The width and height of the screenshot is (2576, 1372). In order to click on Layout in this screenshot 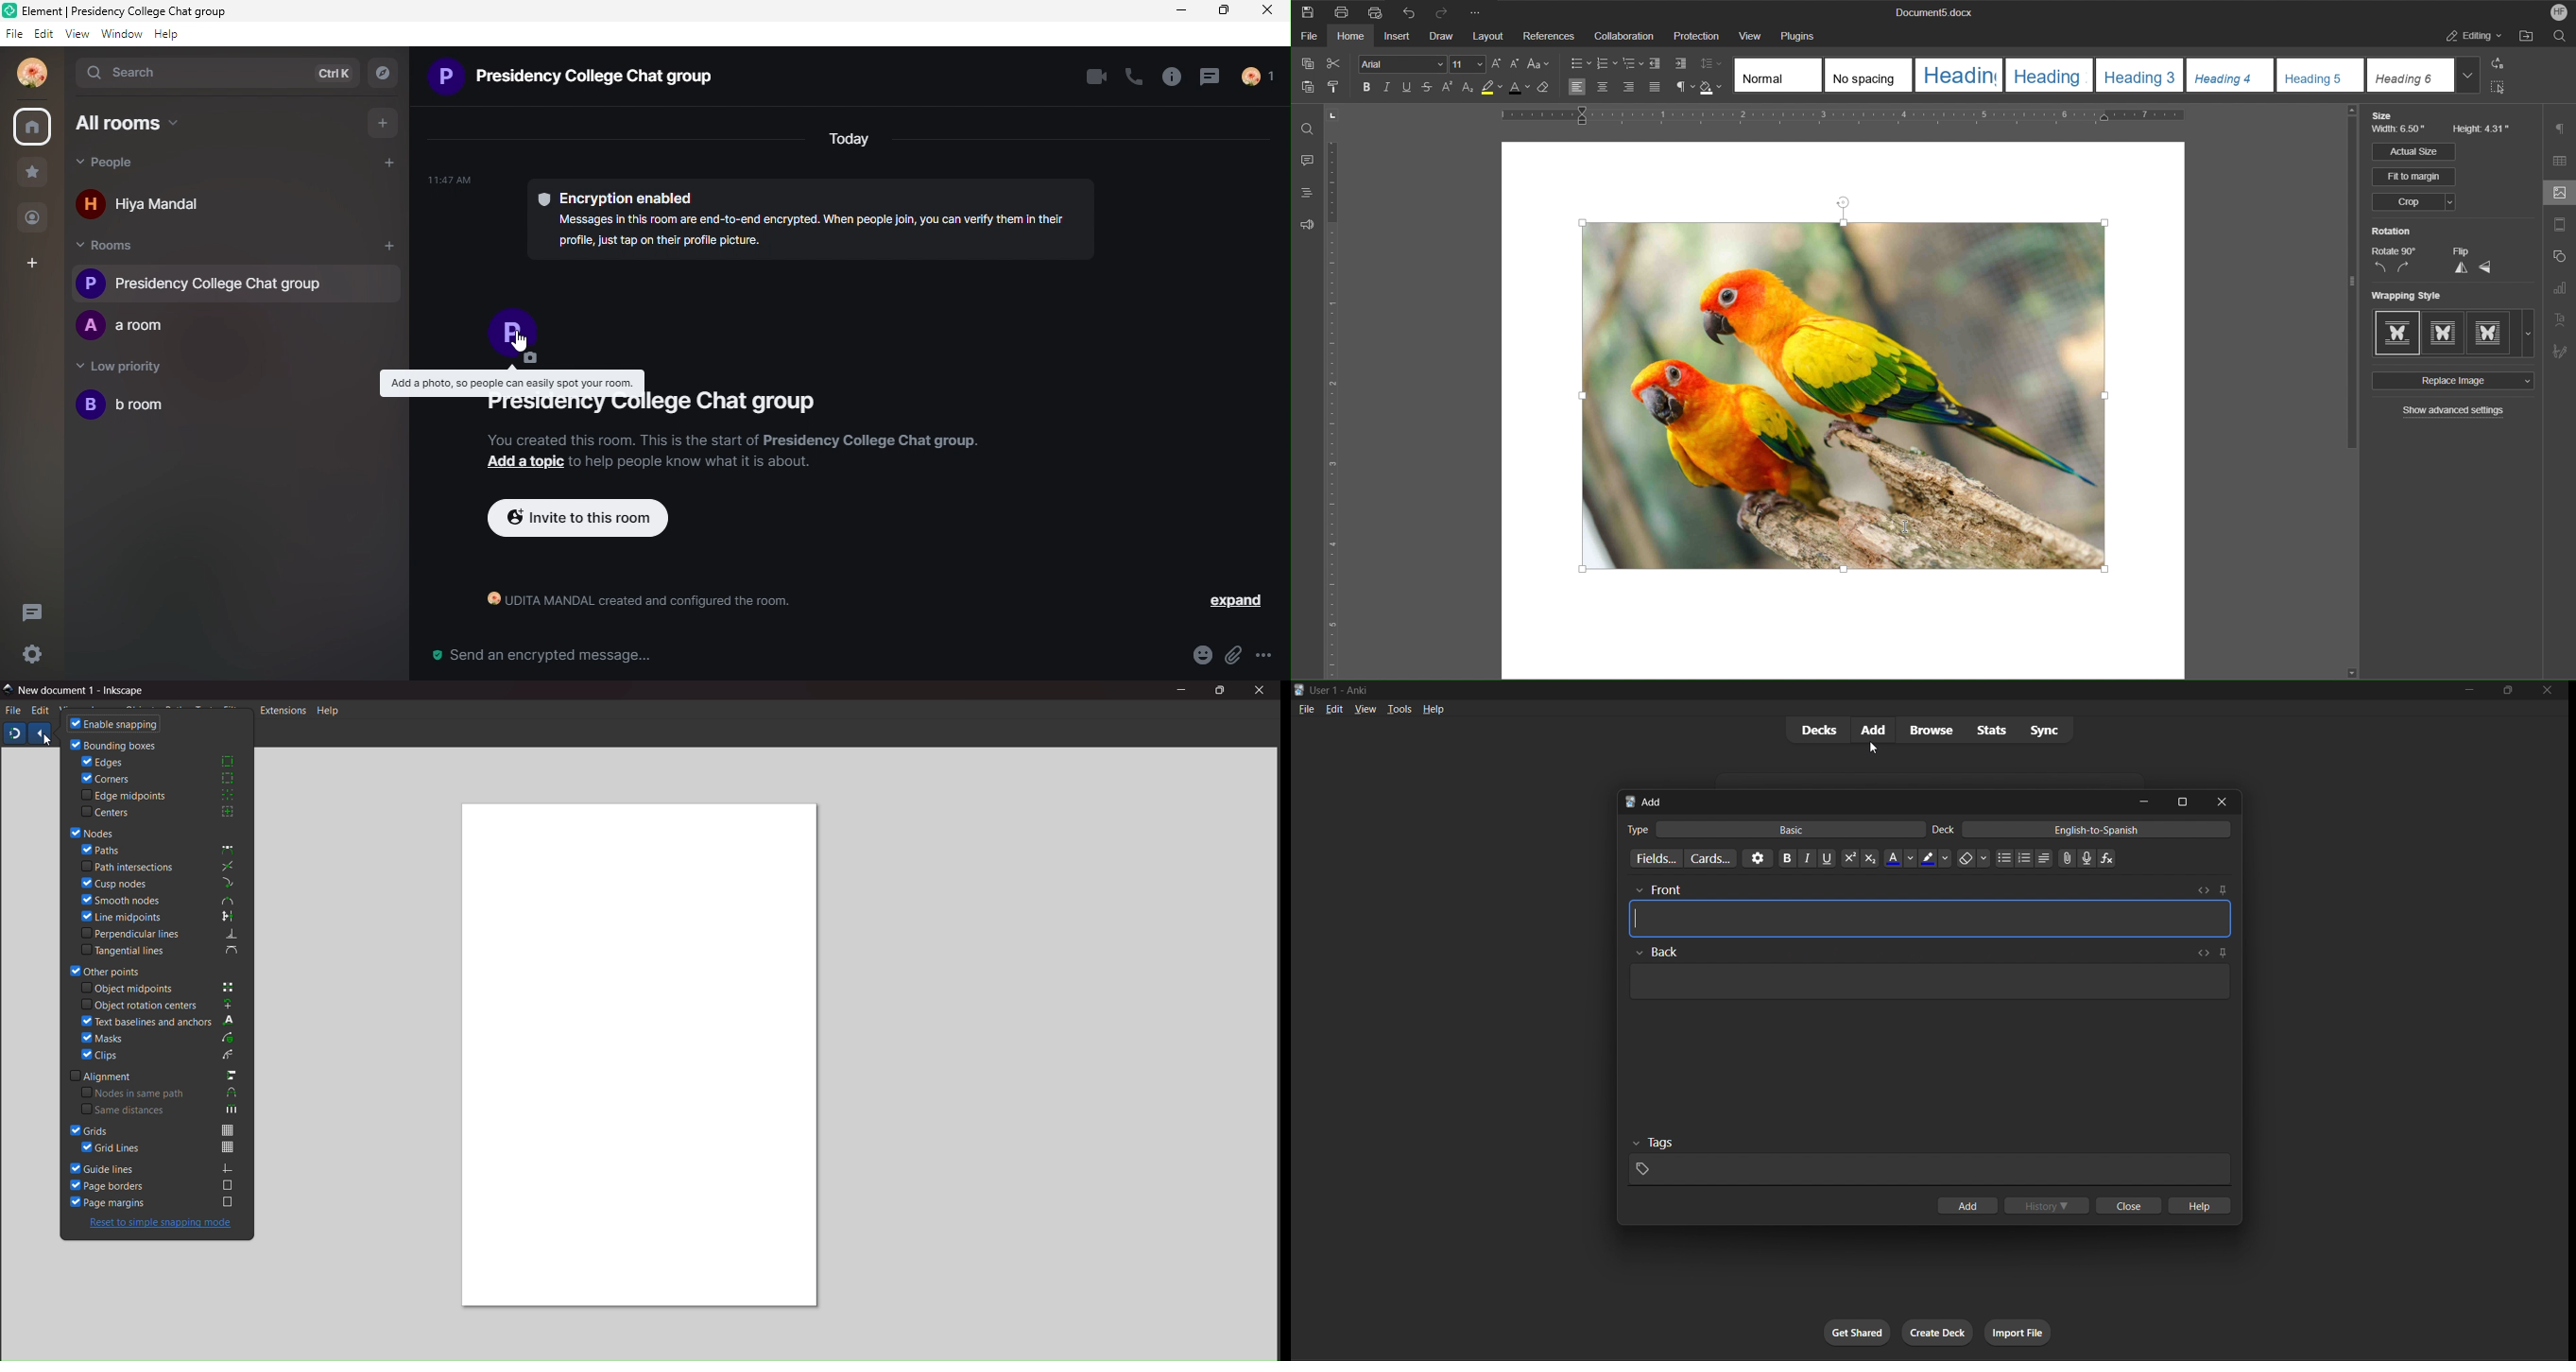, I will do `click(1490, 36)`.